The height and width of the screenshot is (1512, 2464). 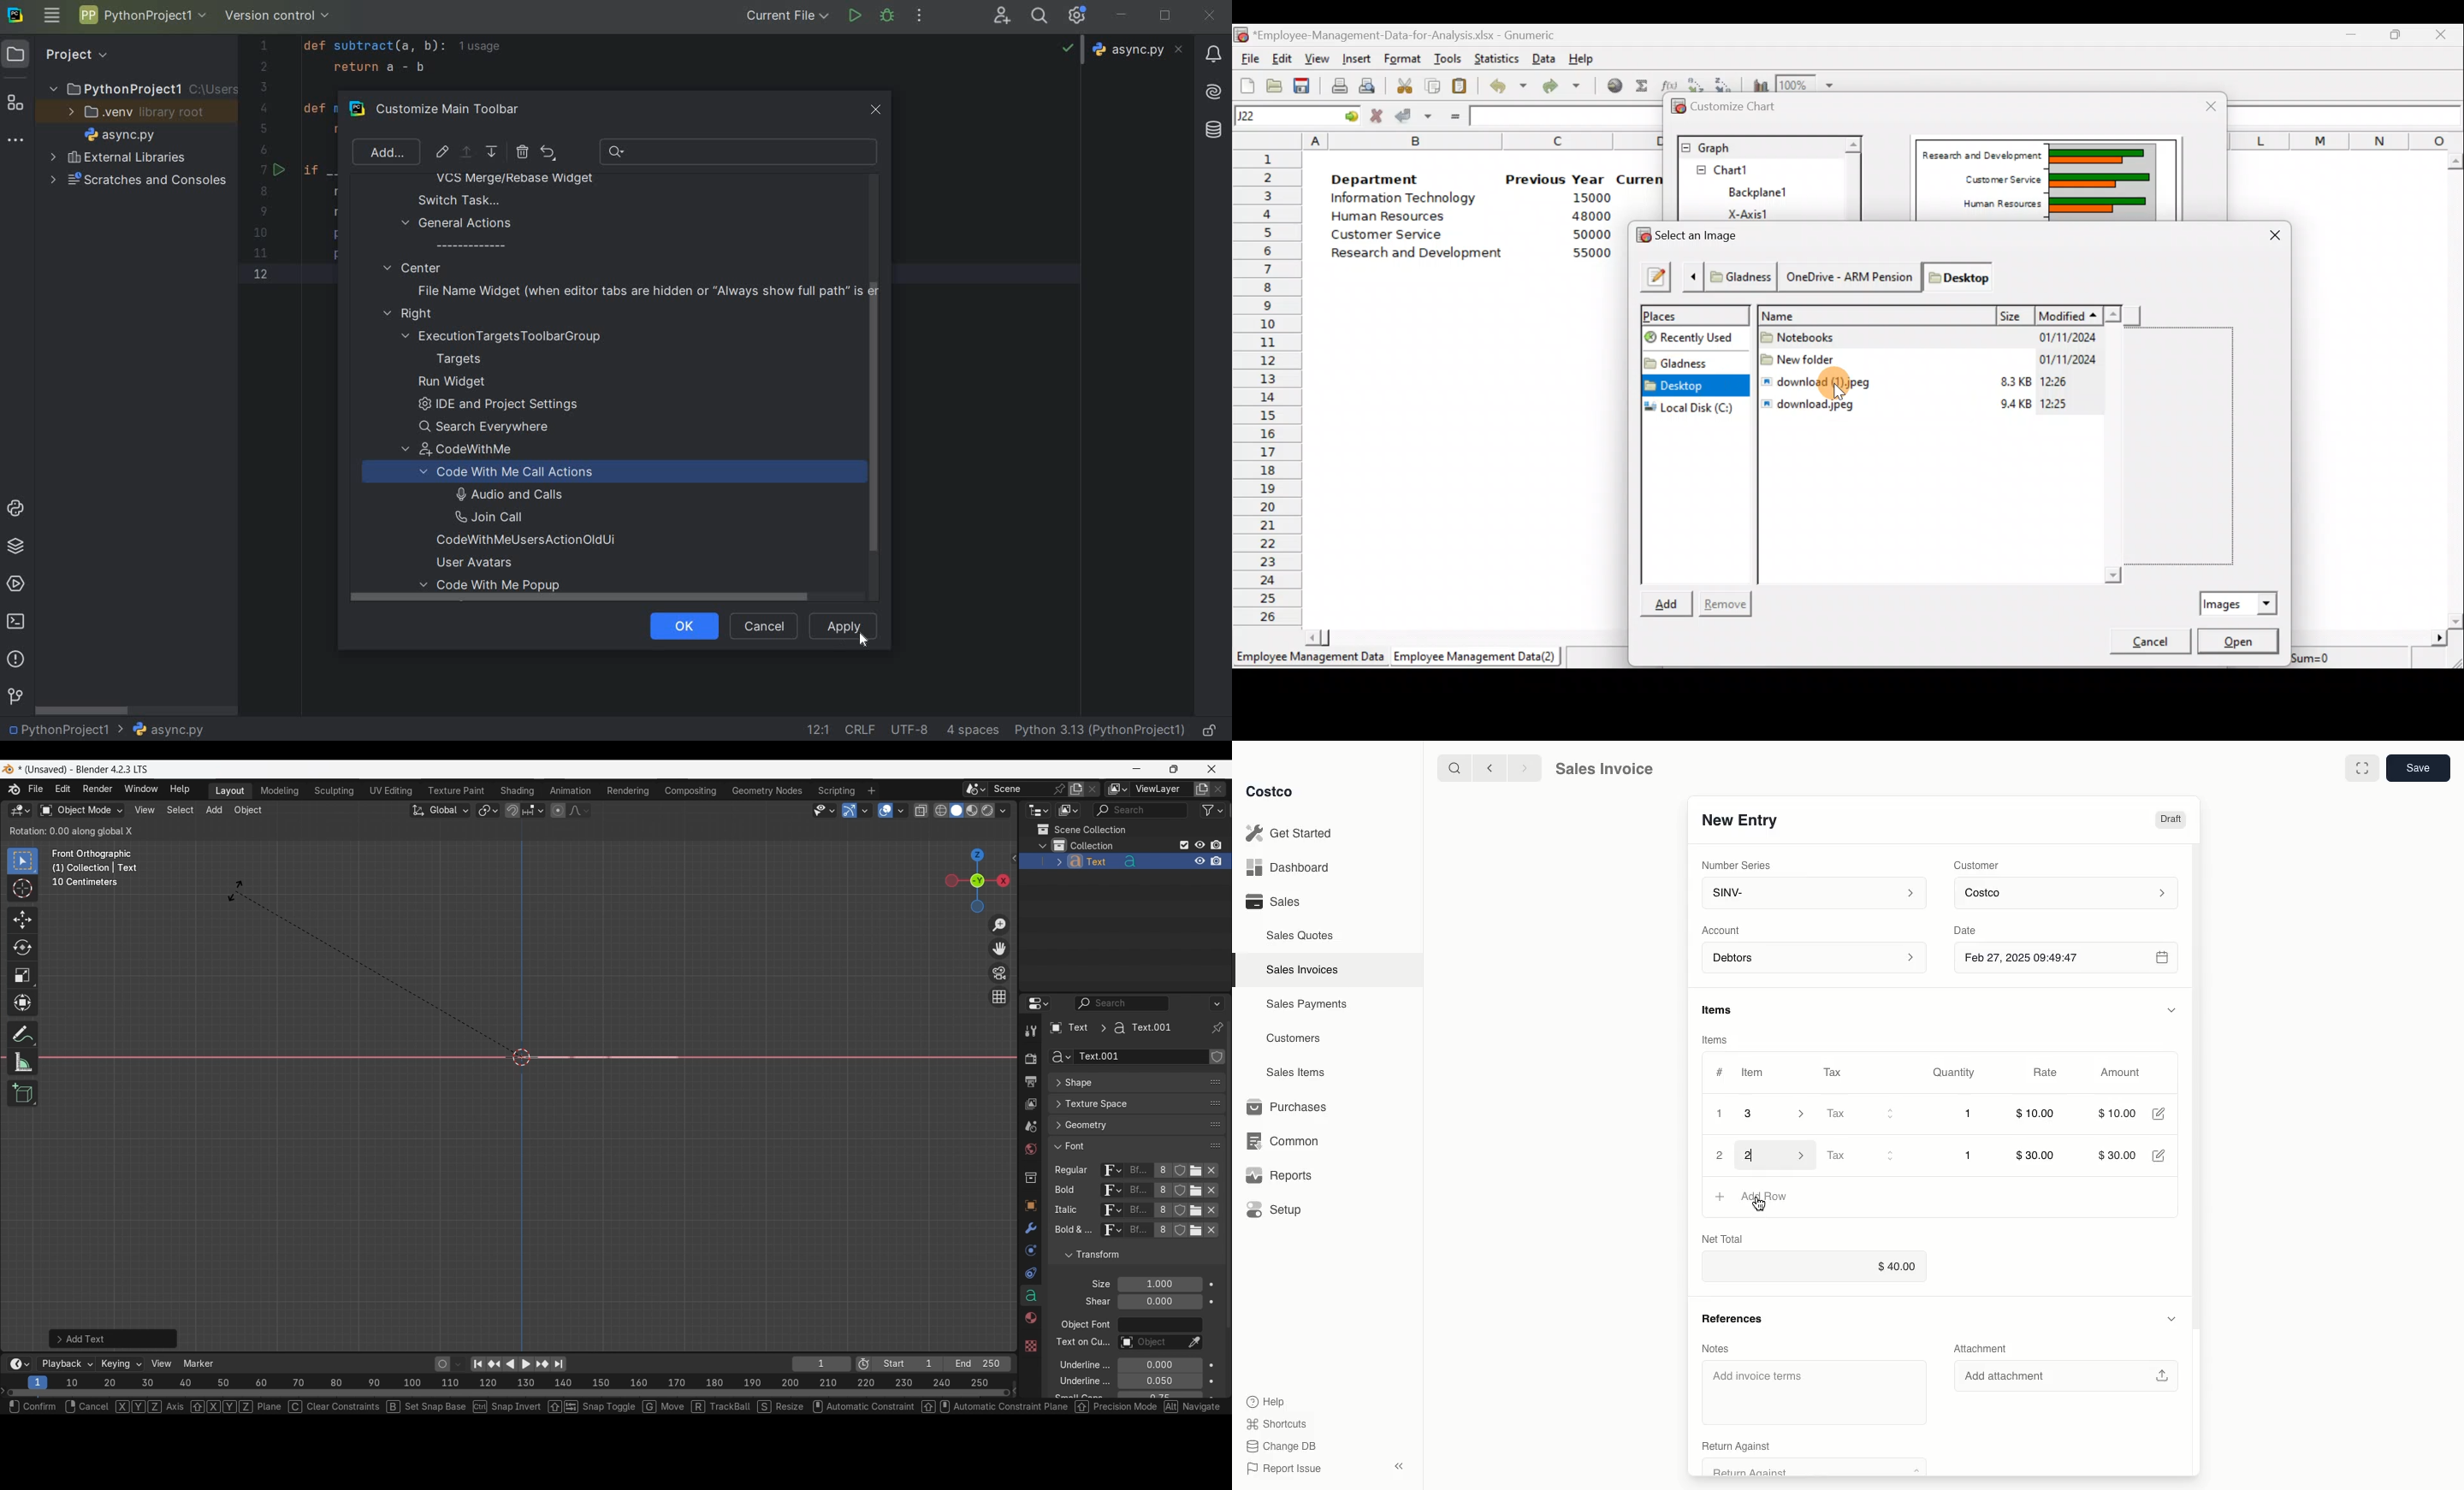 What do you see at coordinates (1979, 928) in the screenshot?
I see `Date` at bounding box center [1979, 928].